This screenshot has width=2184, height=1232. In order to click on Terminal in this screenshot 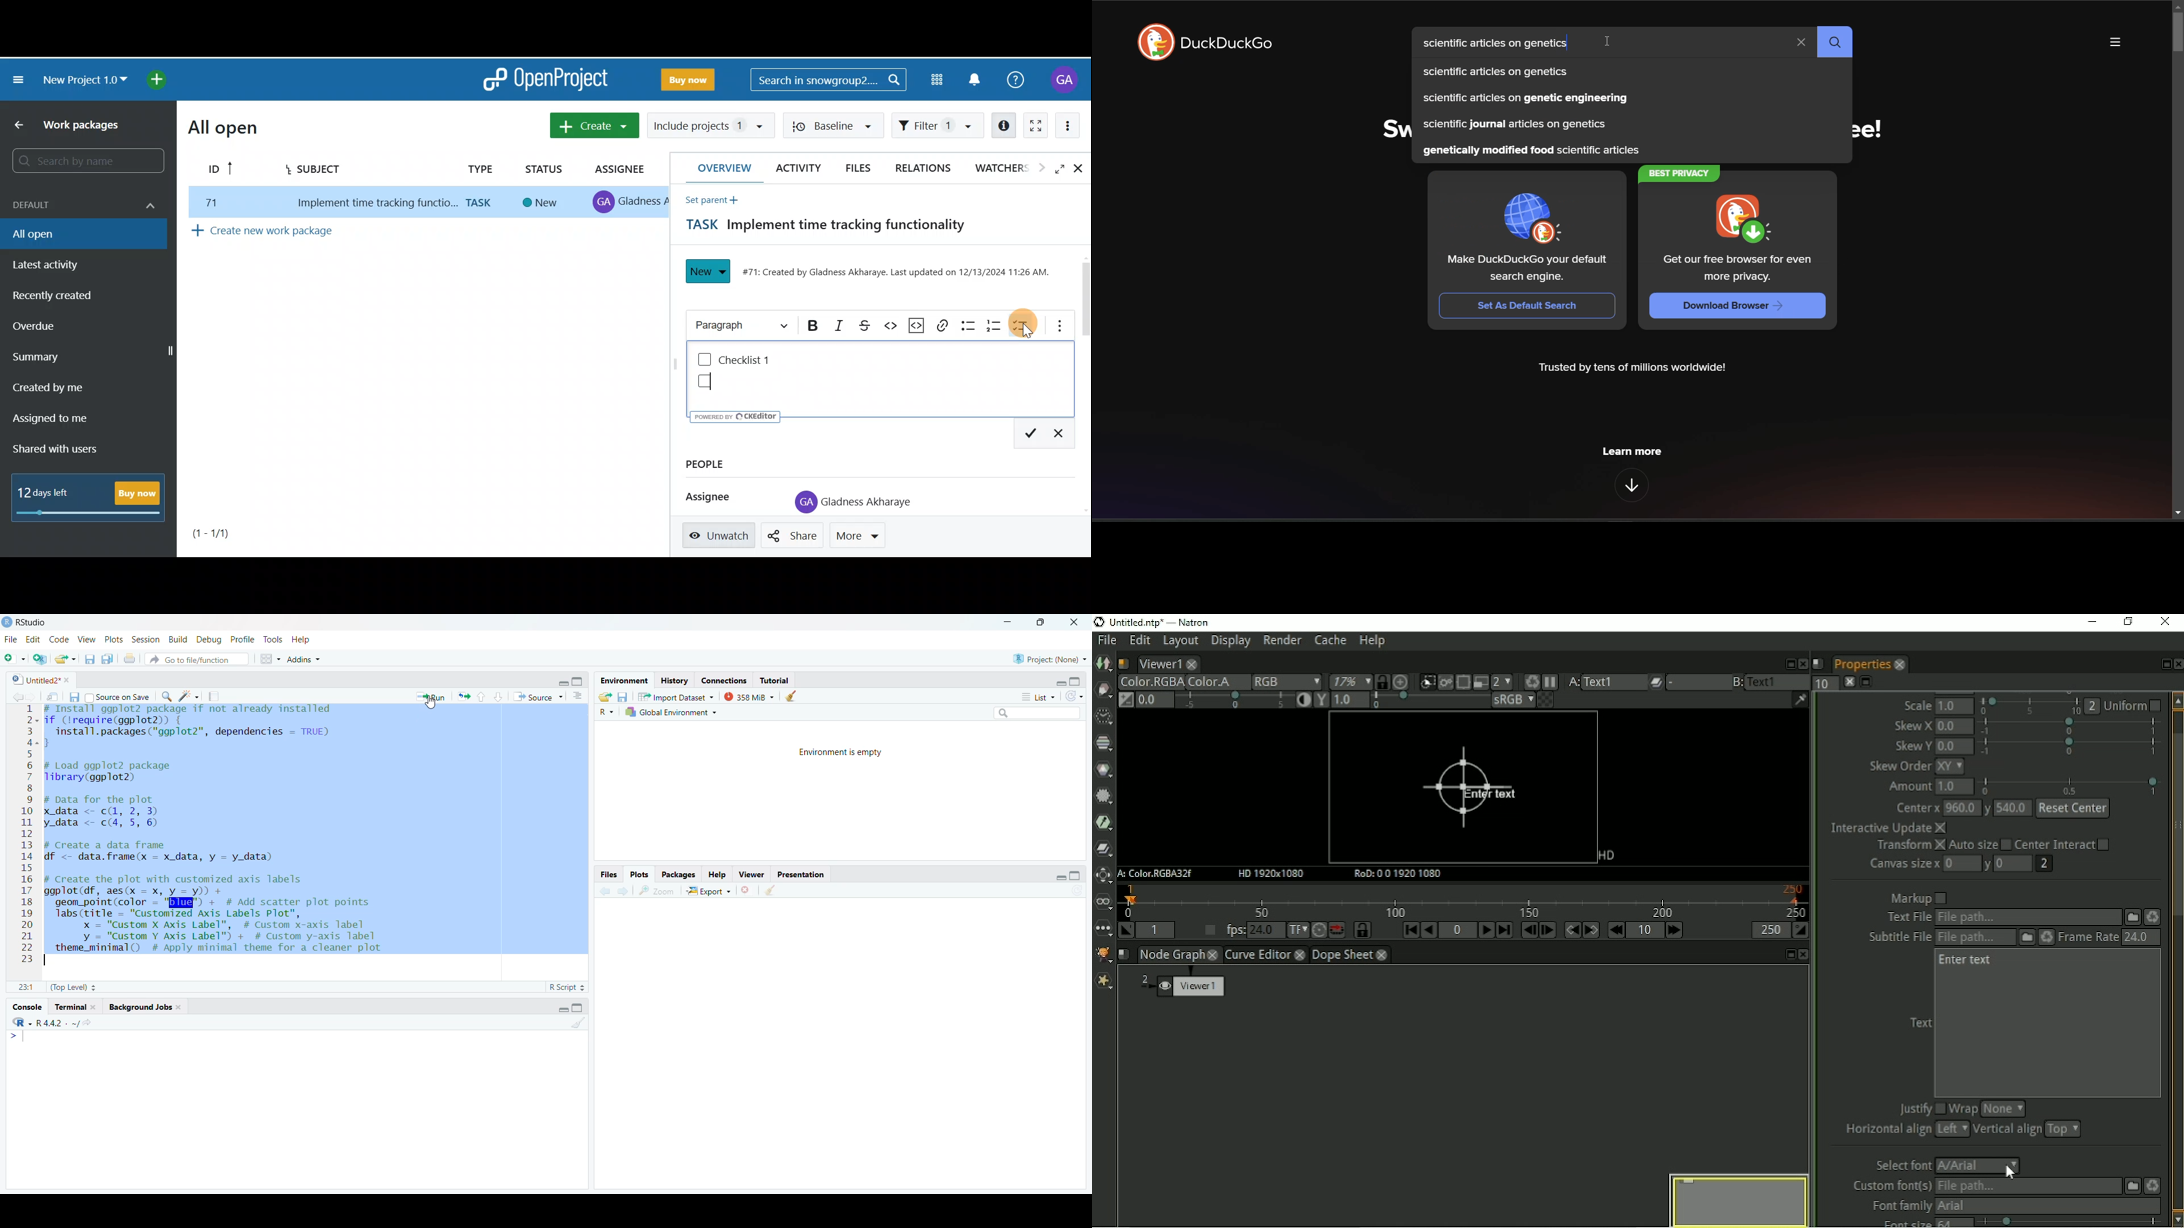, I will do `click(76, 1007)`.